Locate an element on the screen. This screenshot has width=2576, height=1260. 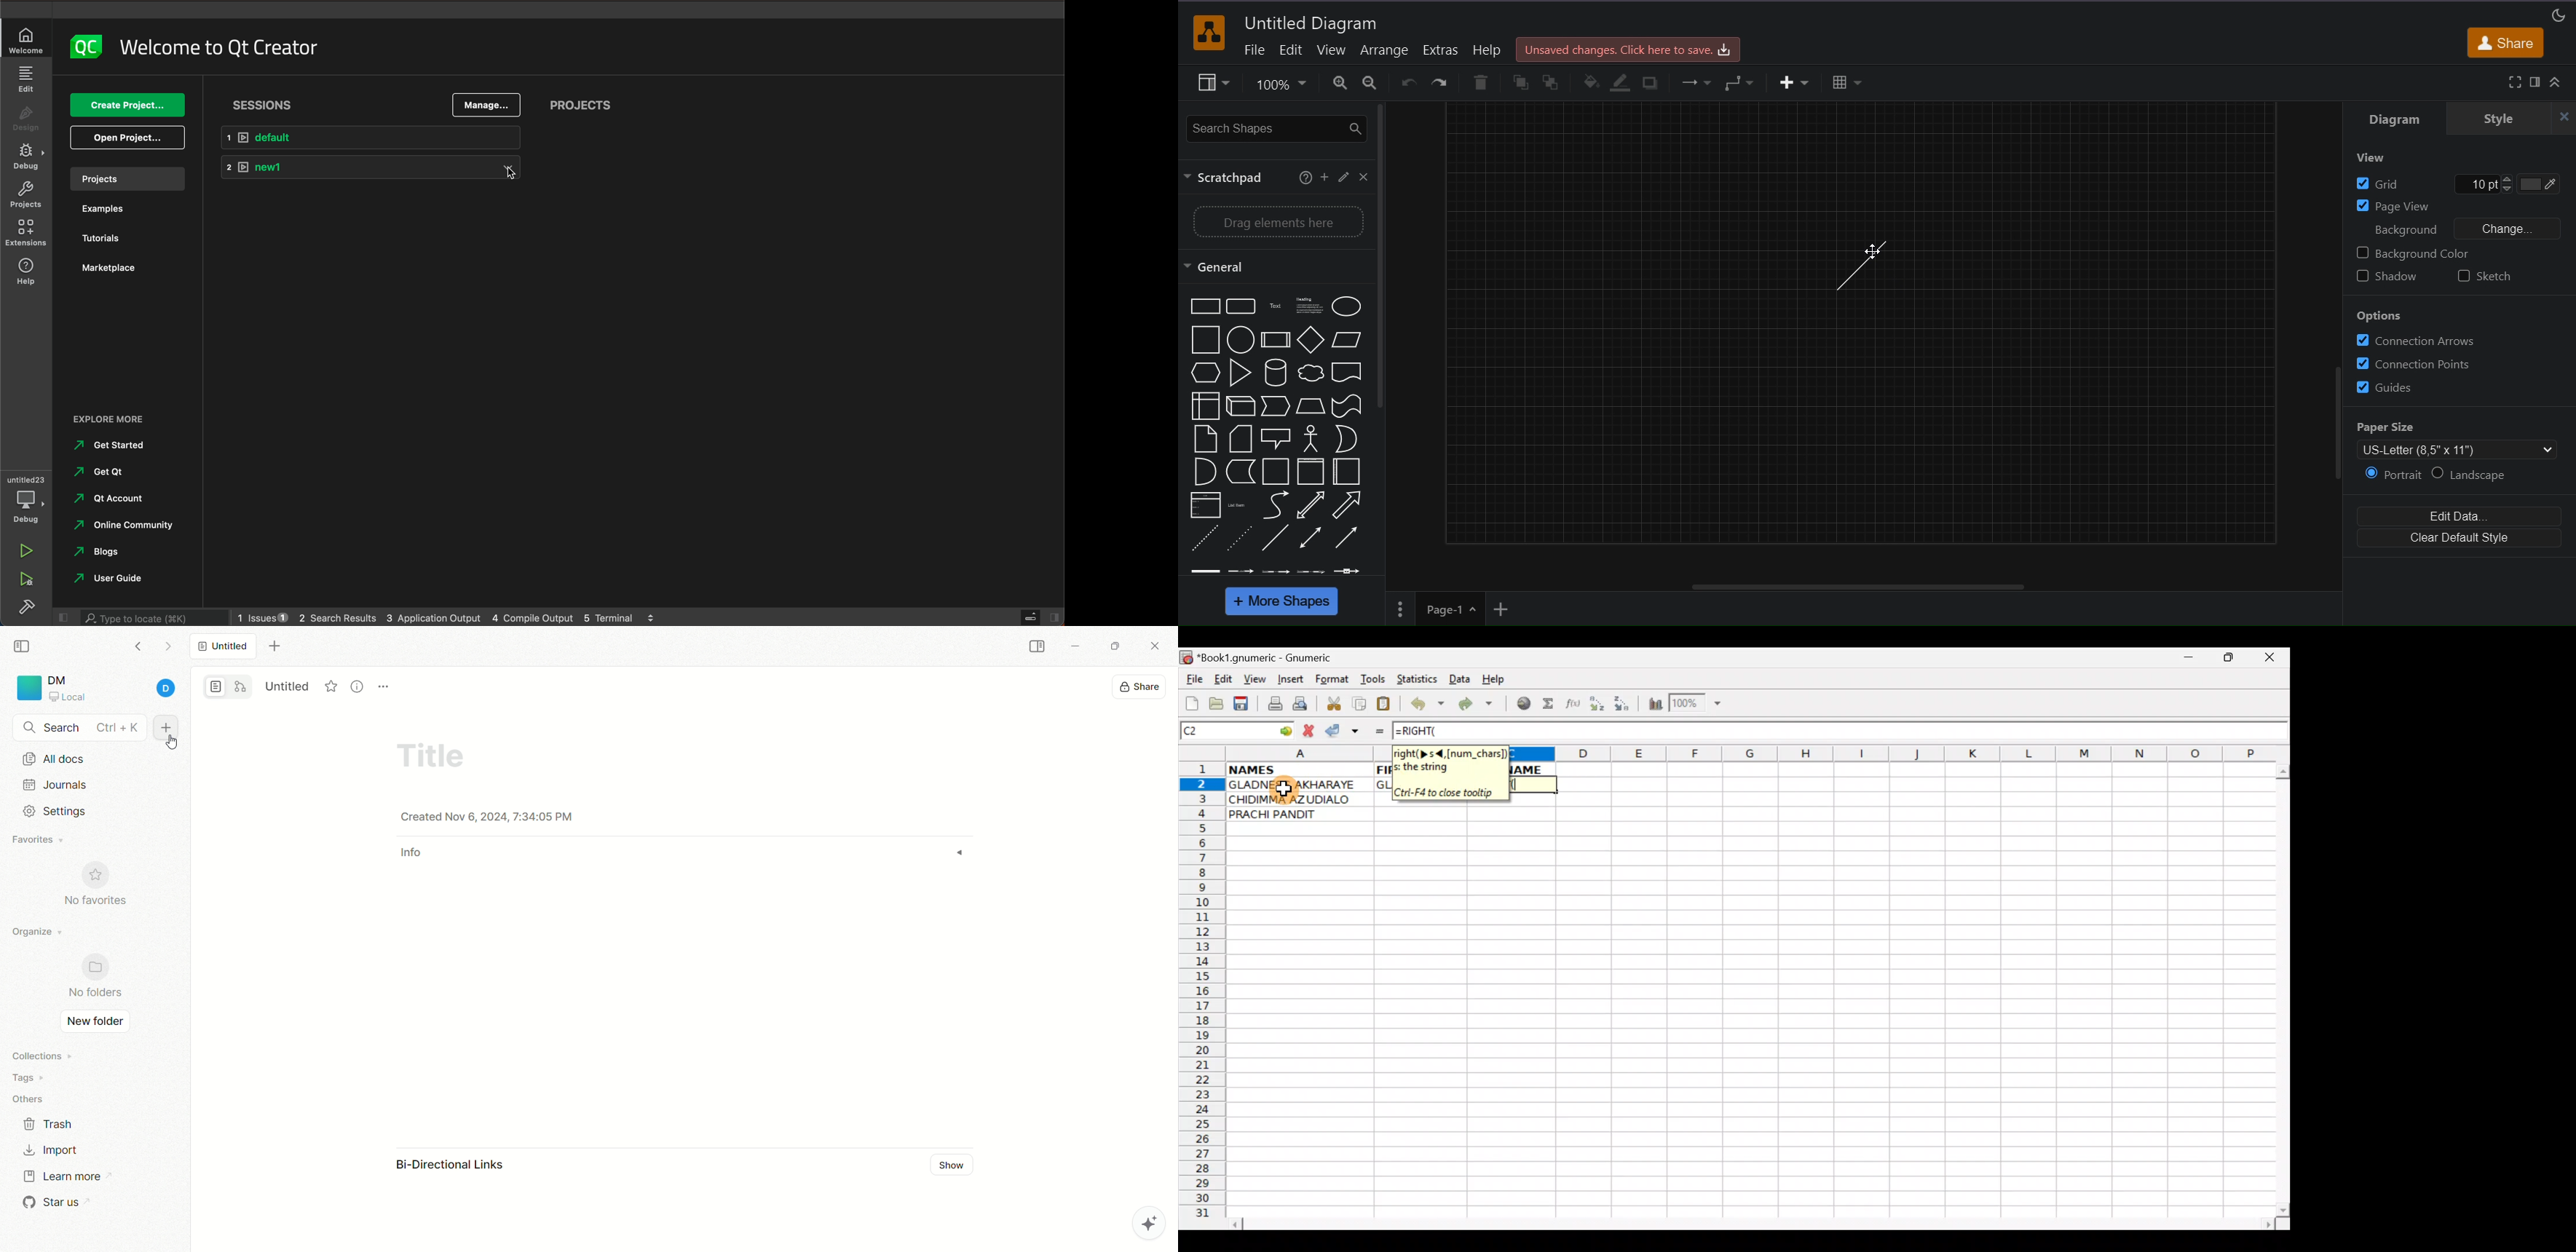
Insert hyperlink is located at coordinates (1522, 704).